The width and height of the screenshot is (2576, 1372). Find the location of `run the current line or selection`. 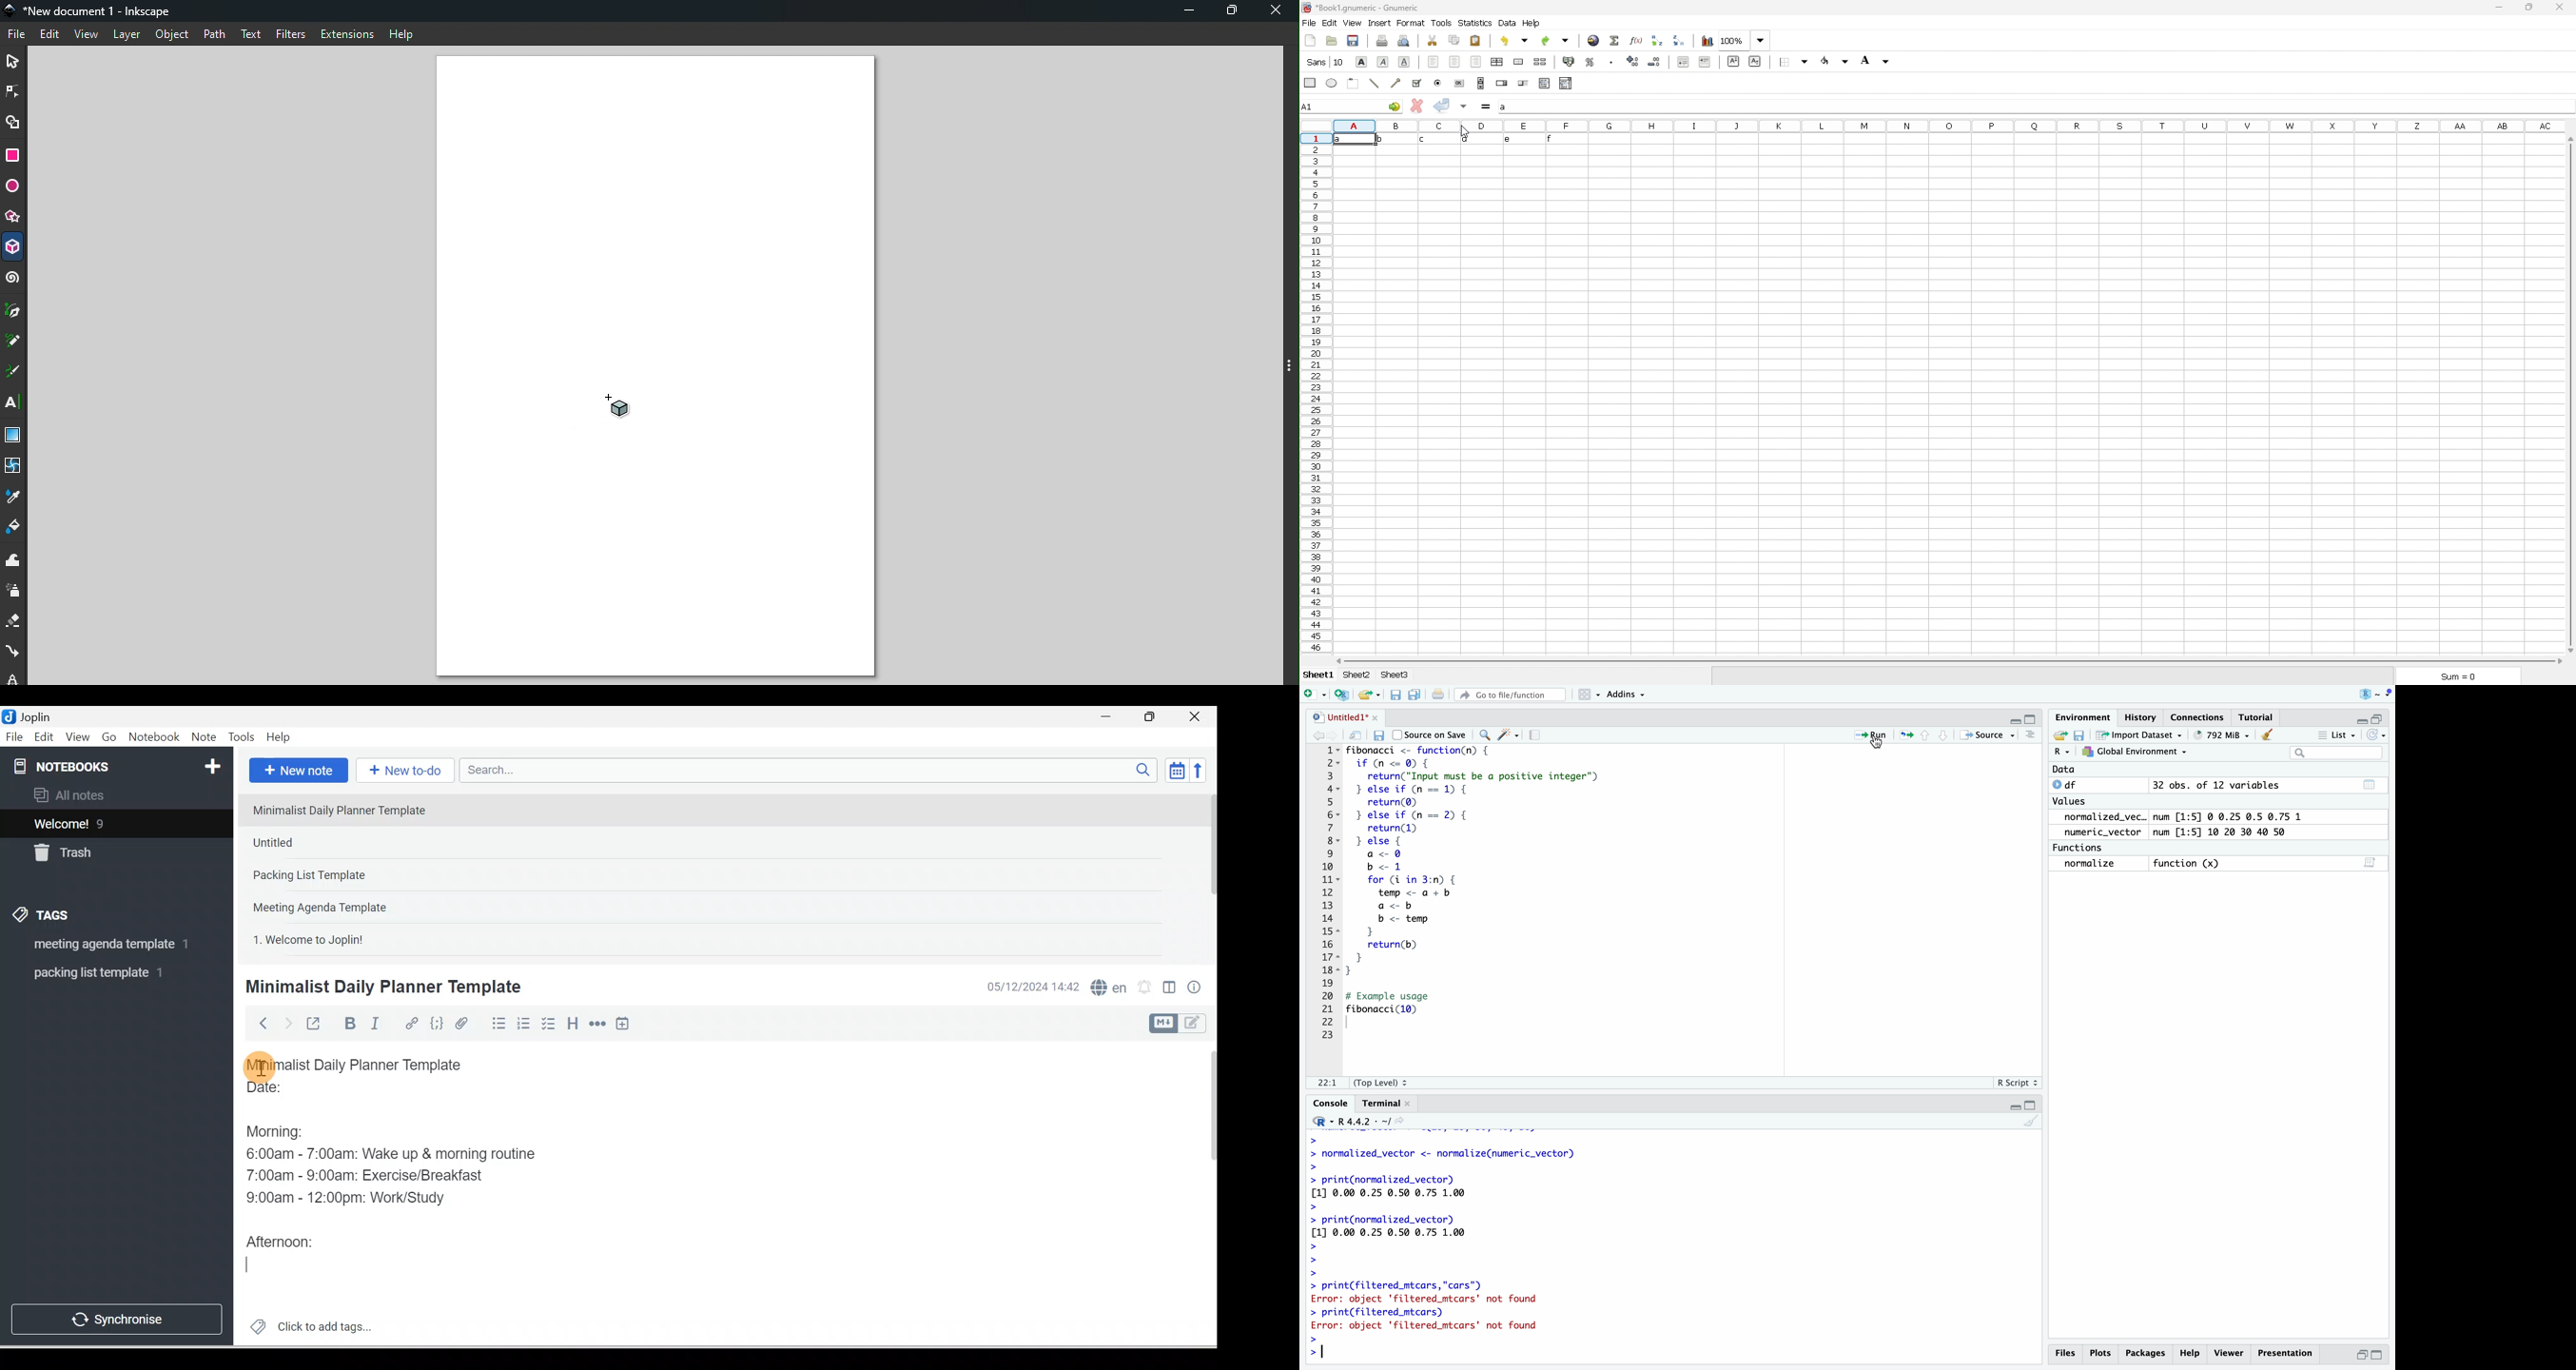

run the current line or selection is located at coordinates (1873, 734).